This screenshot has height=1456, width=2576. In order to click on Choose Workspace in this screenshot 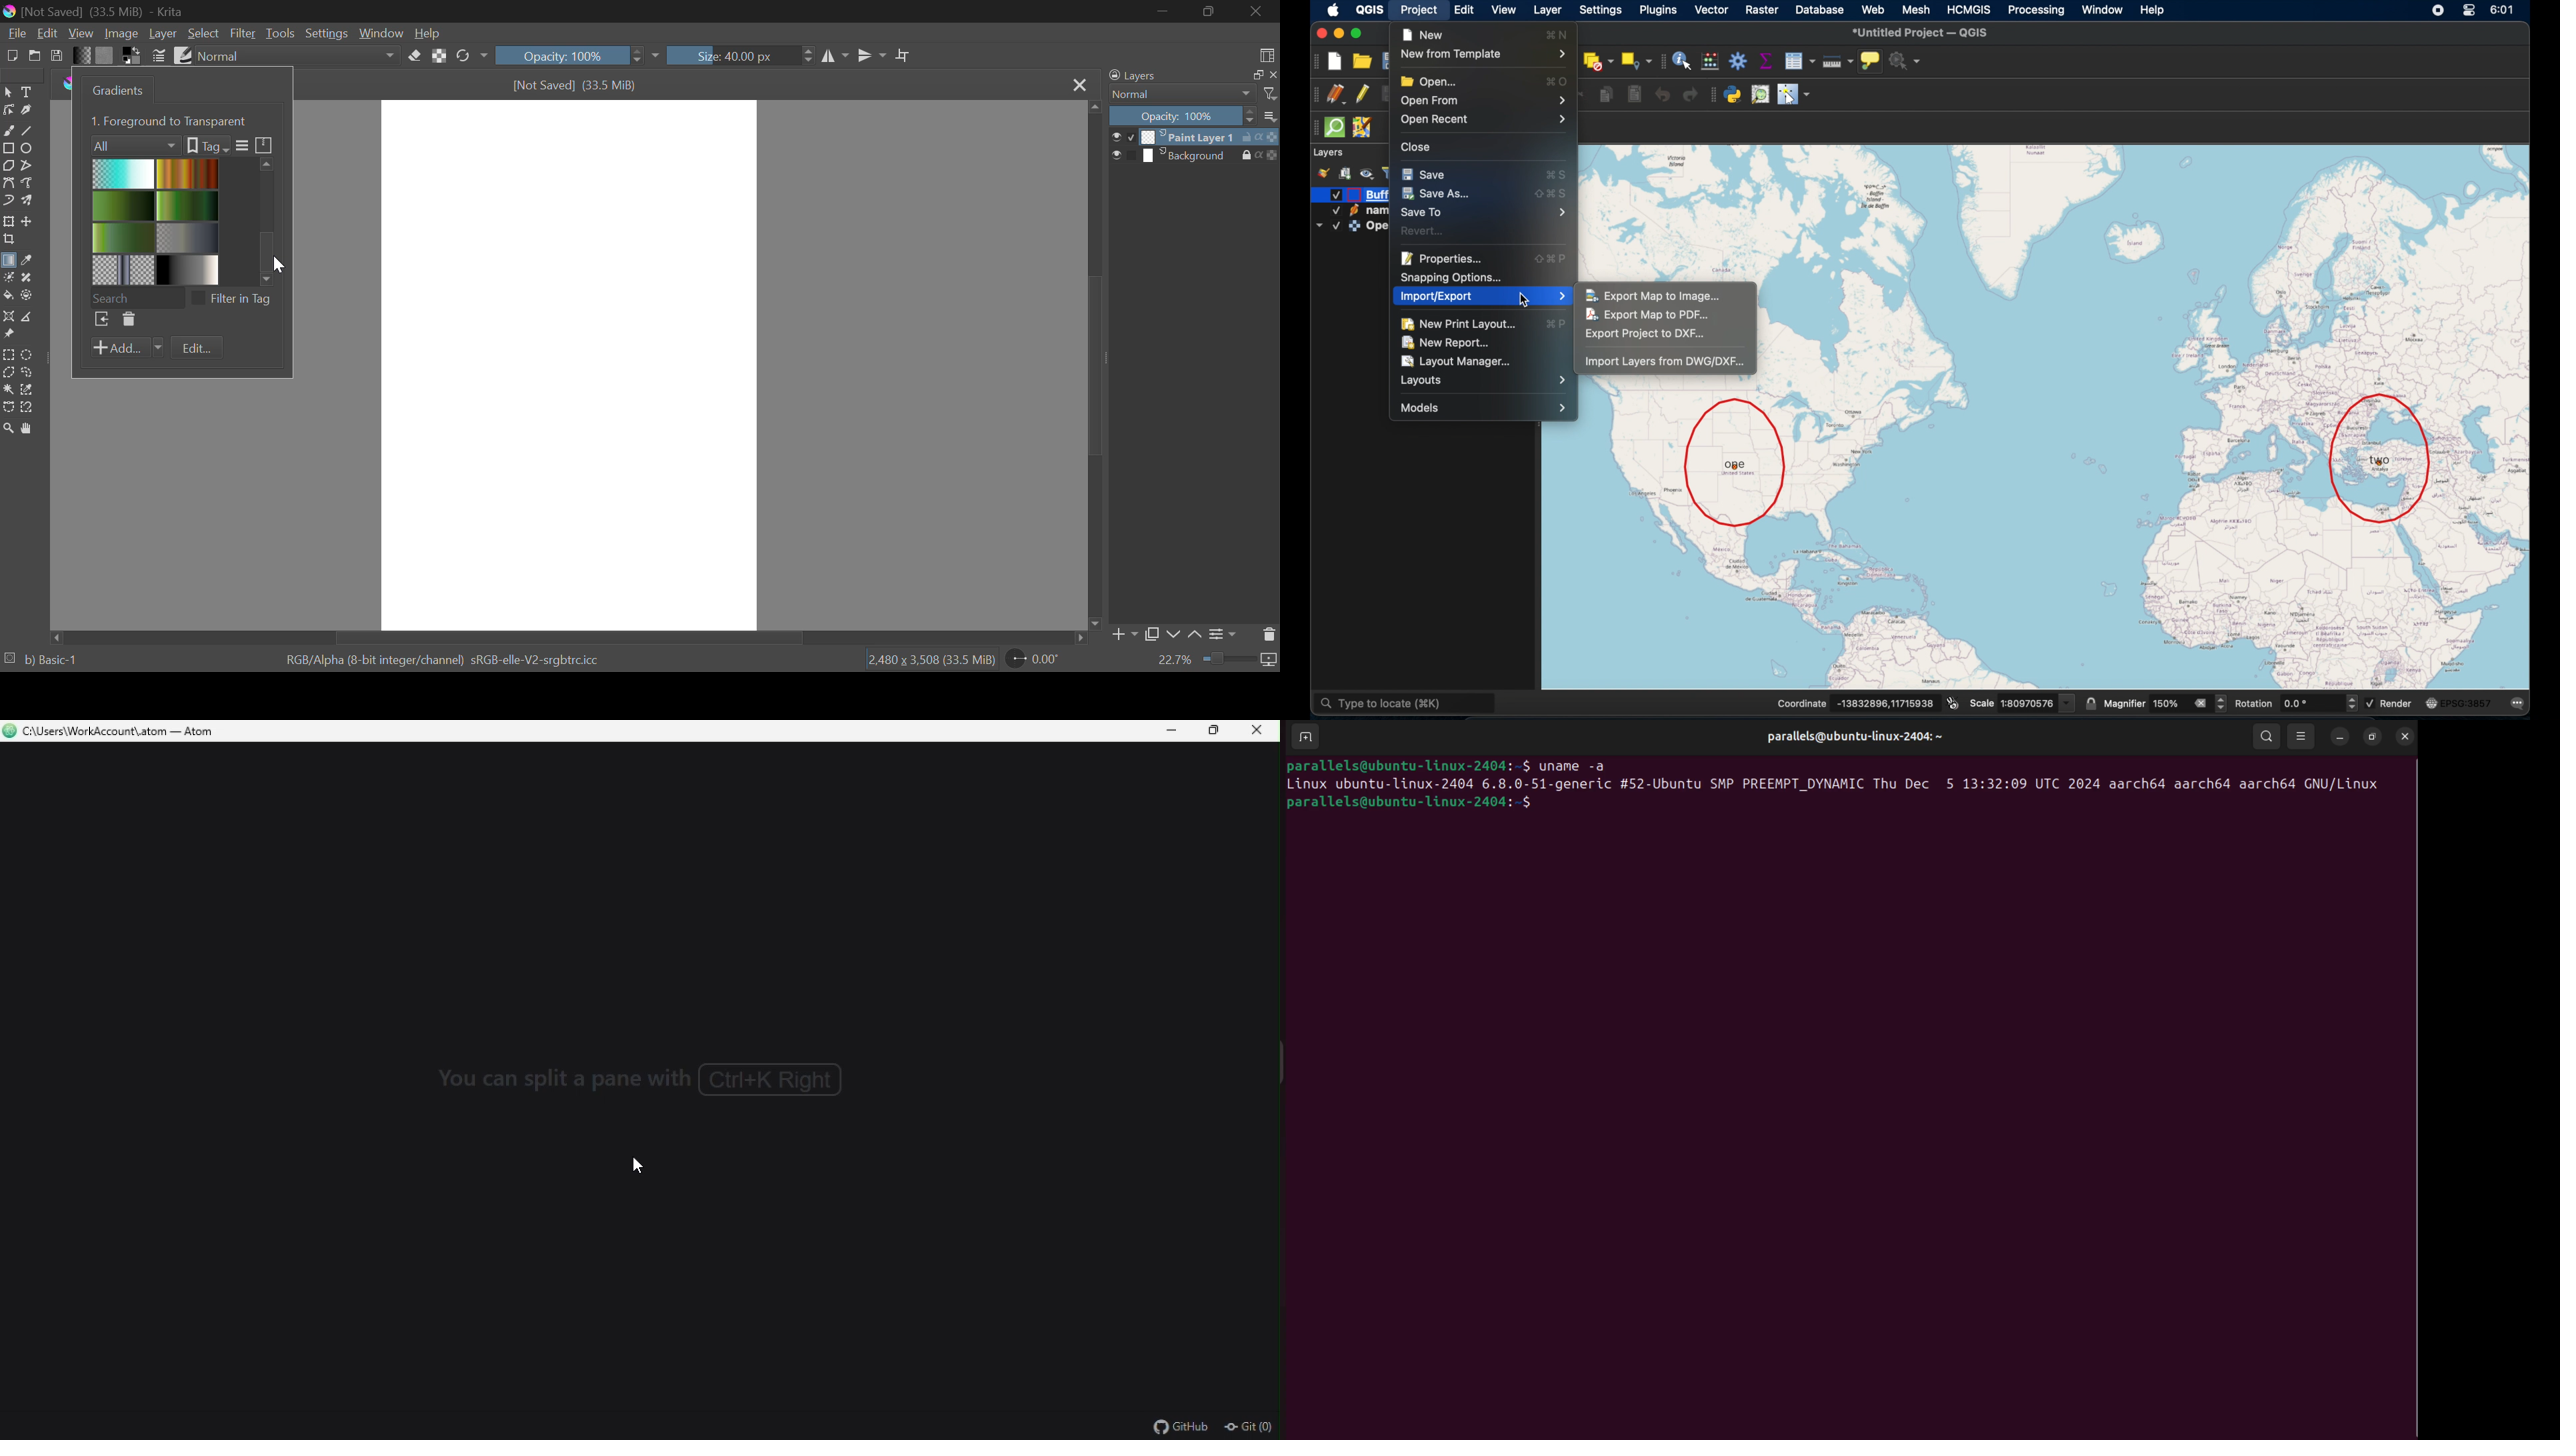, I will do `click(1265, 53)`.